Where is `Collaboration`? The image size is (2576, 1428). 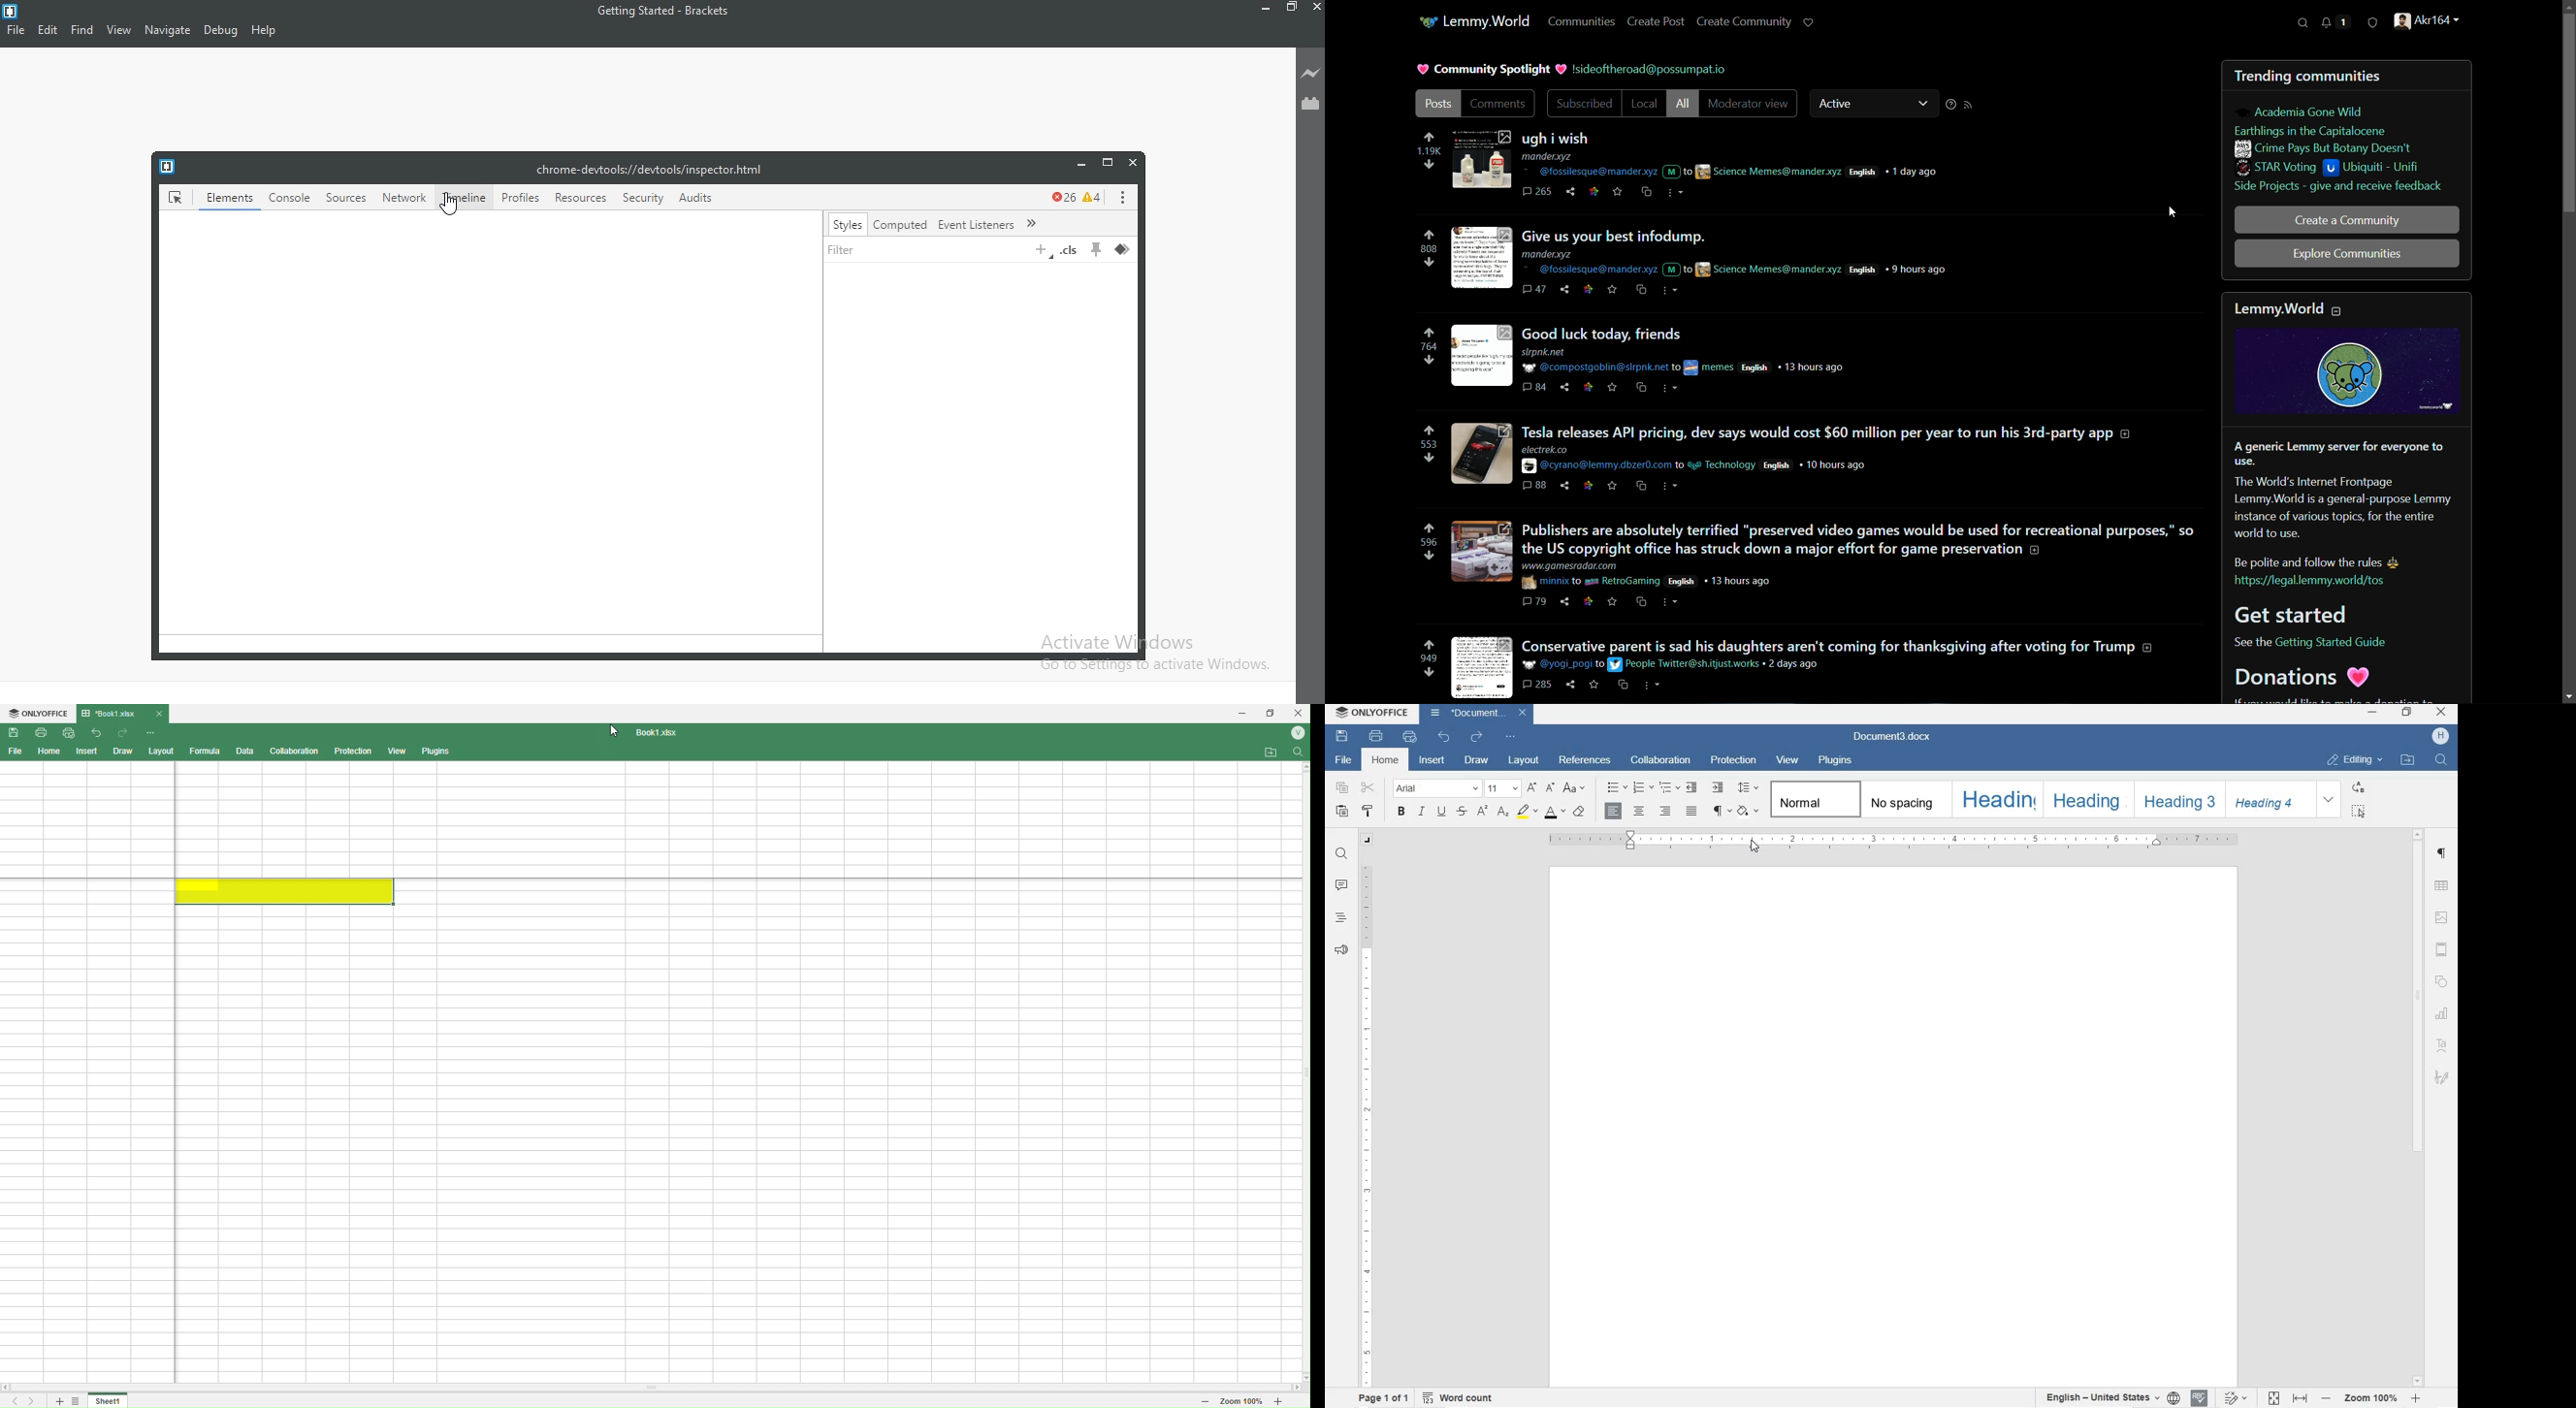 Collaboration is located at coordinates (295, 752).